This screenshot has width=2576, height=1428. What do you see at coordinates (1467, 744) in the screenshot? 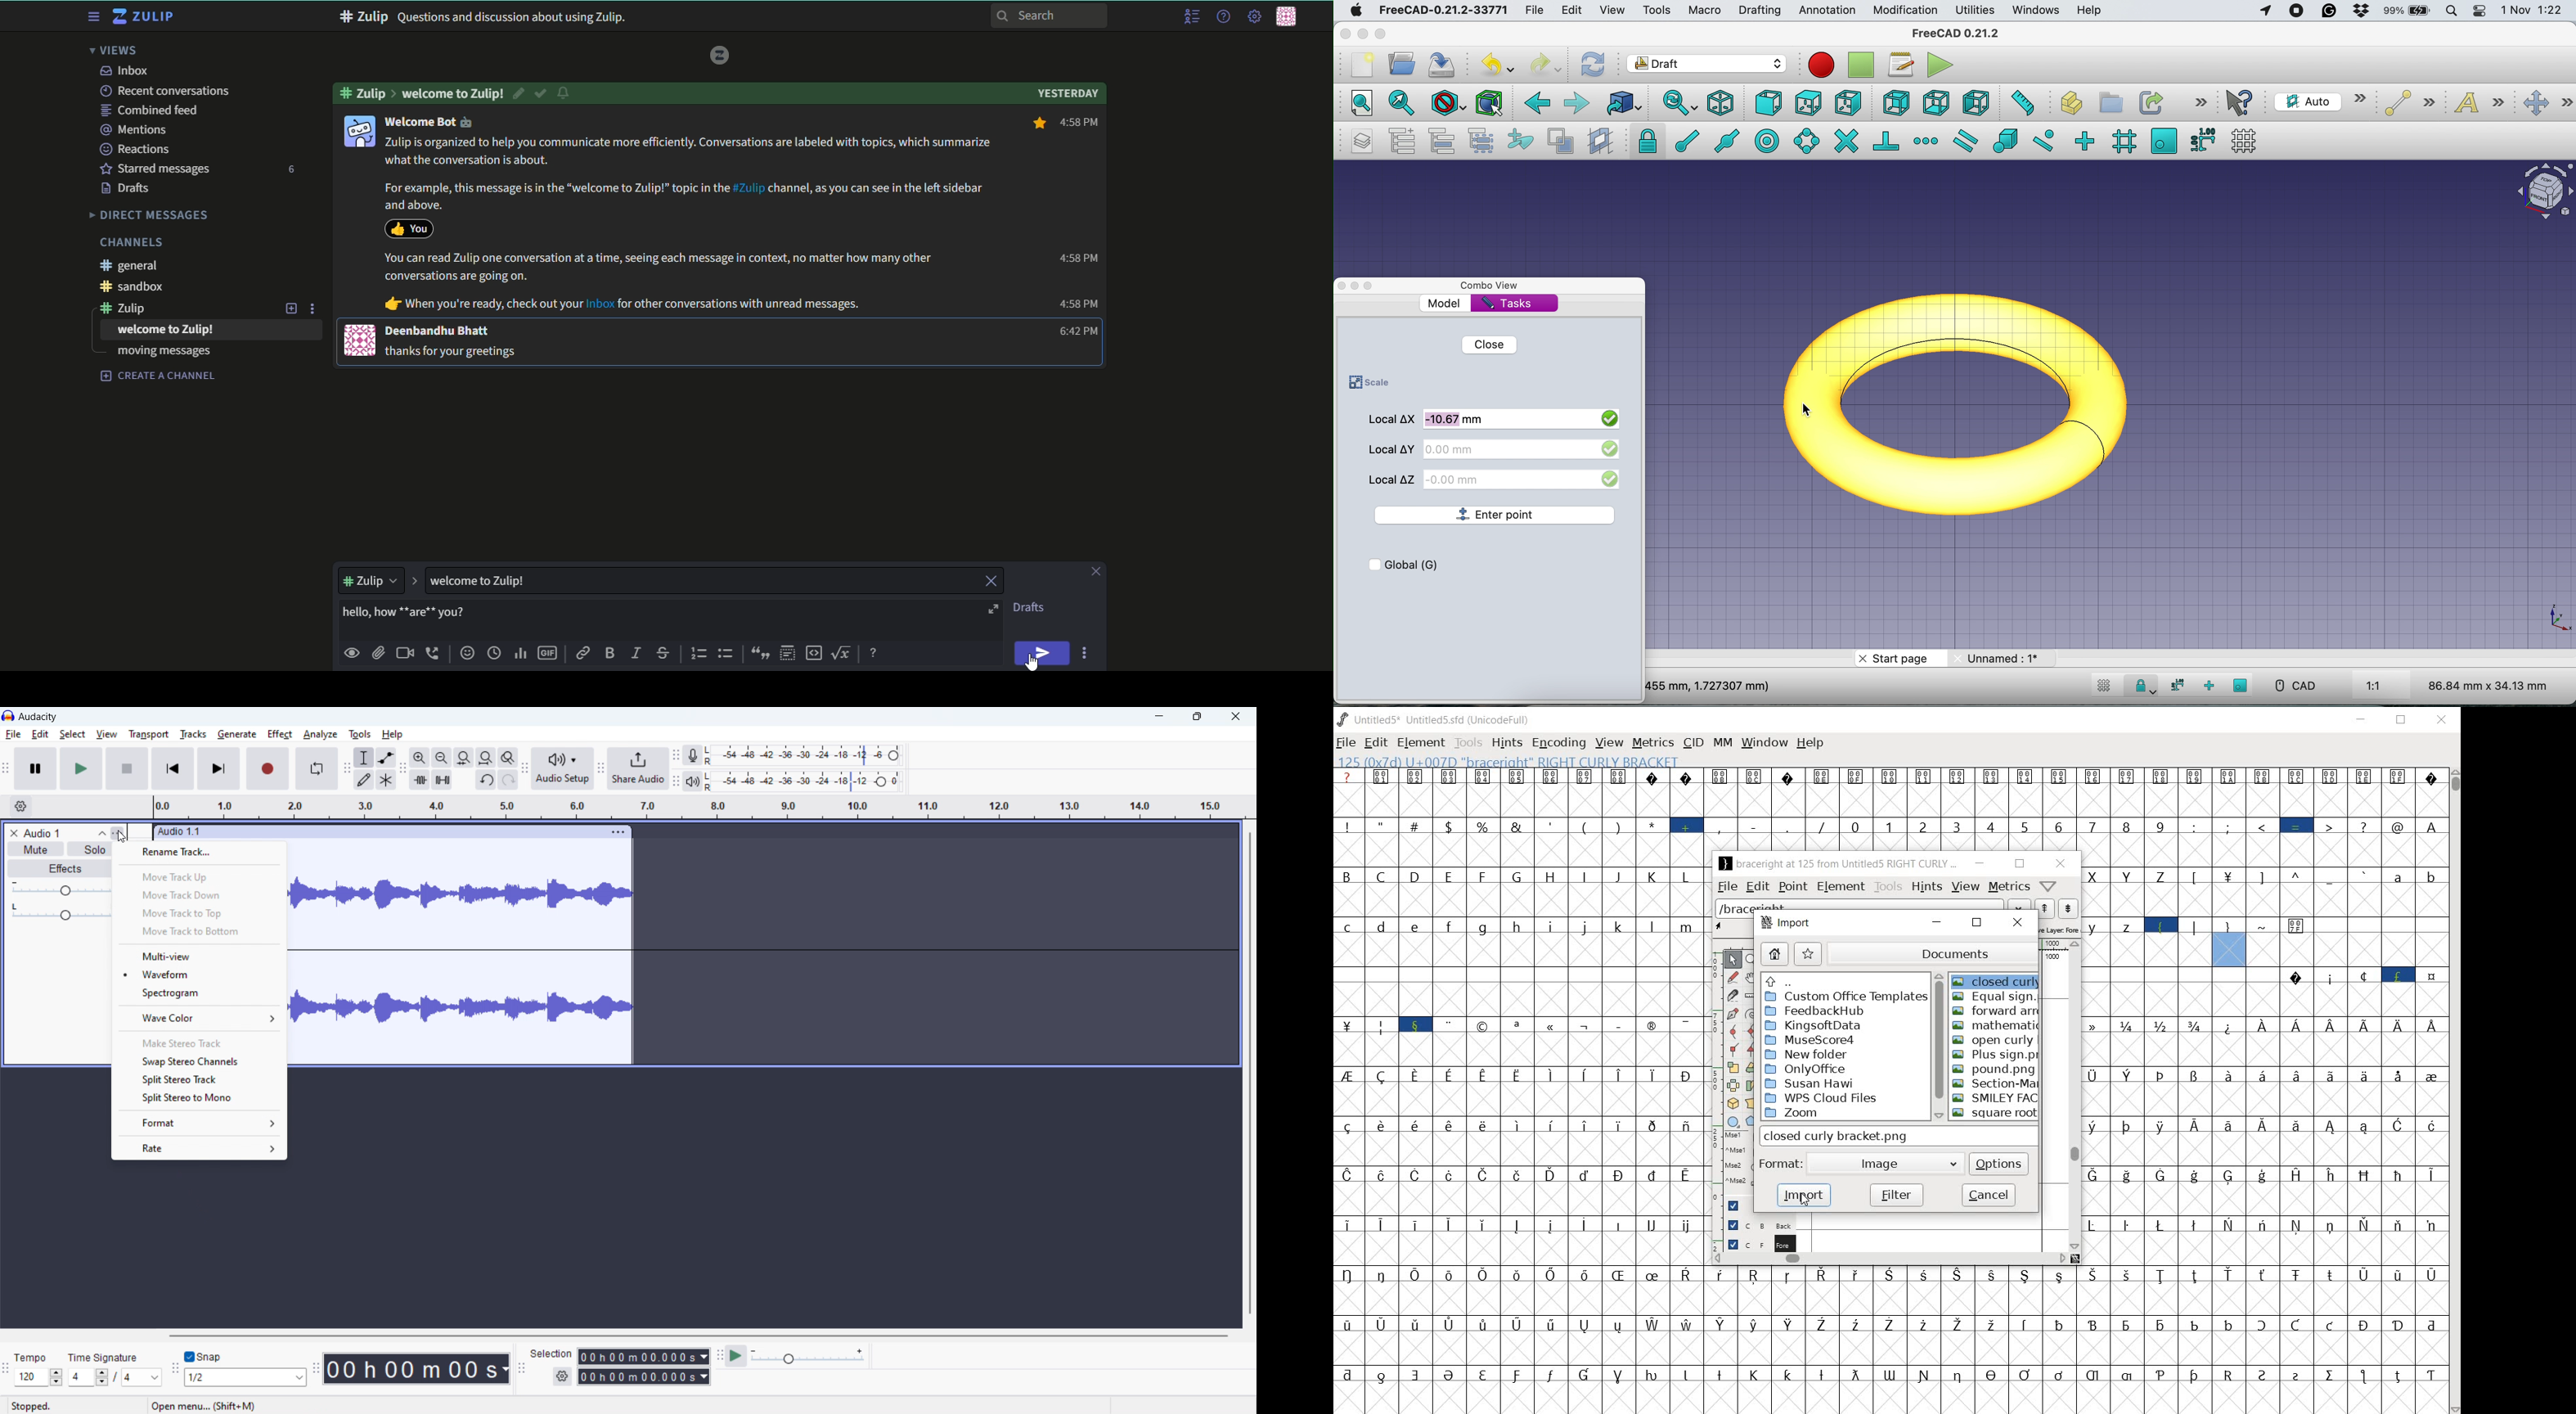
I see `TOOLS` at bounding box center [1467, 744].